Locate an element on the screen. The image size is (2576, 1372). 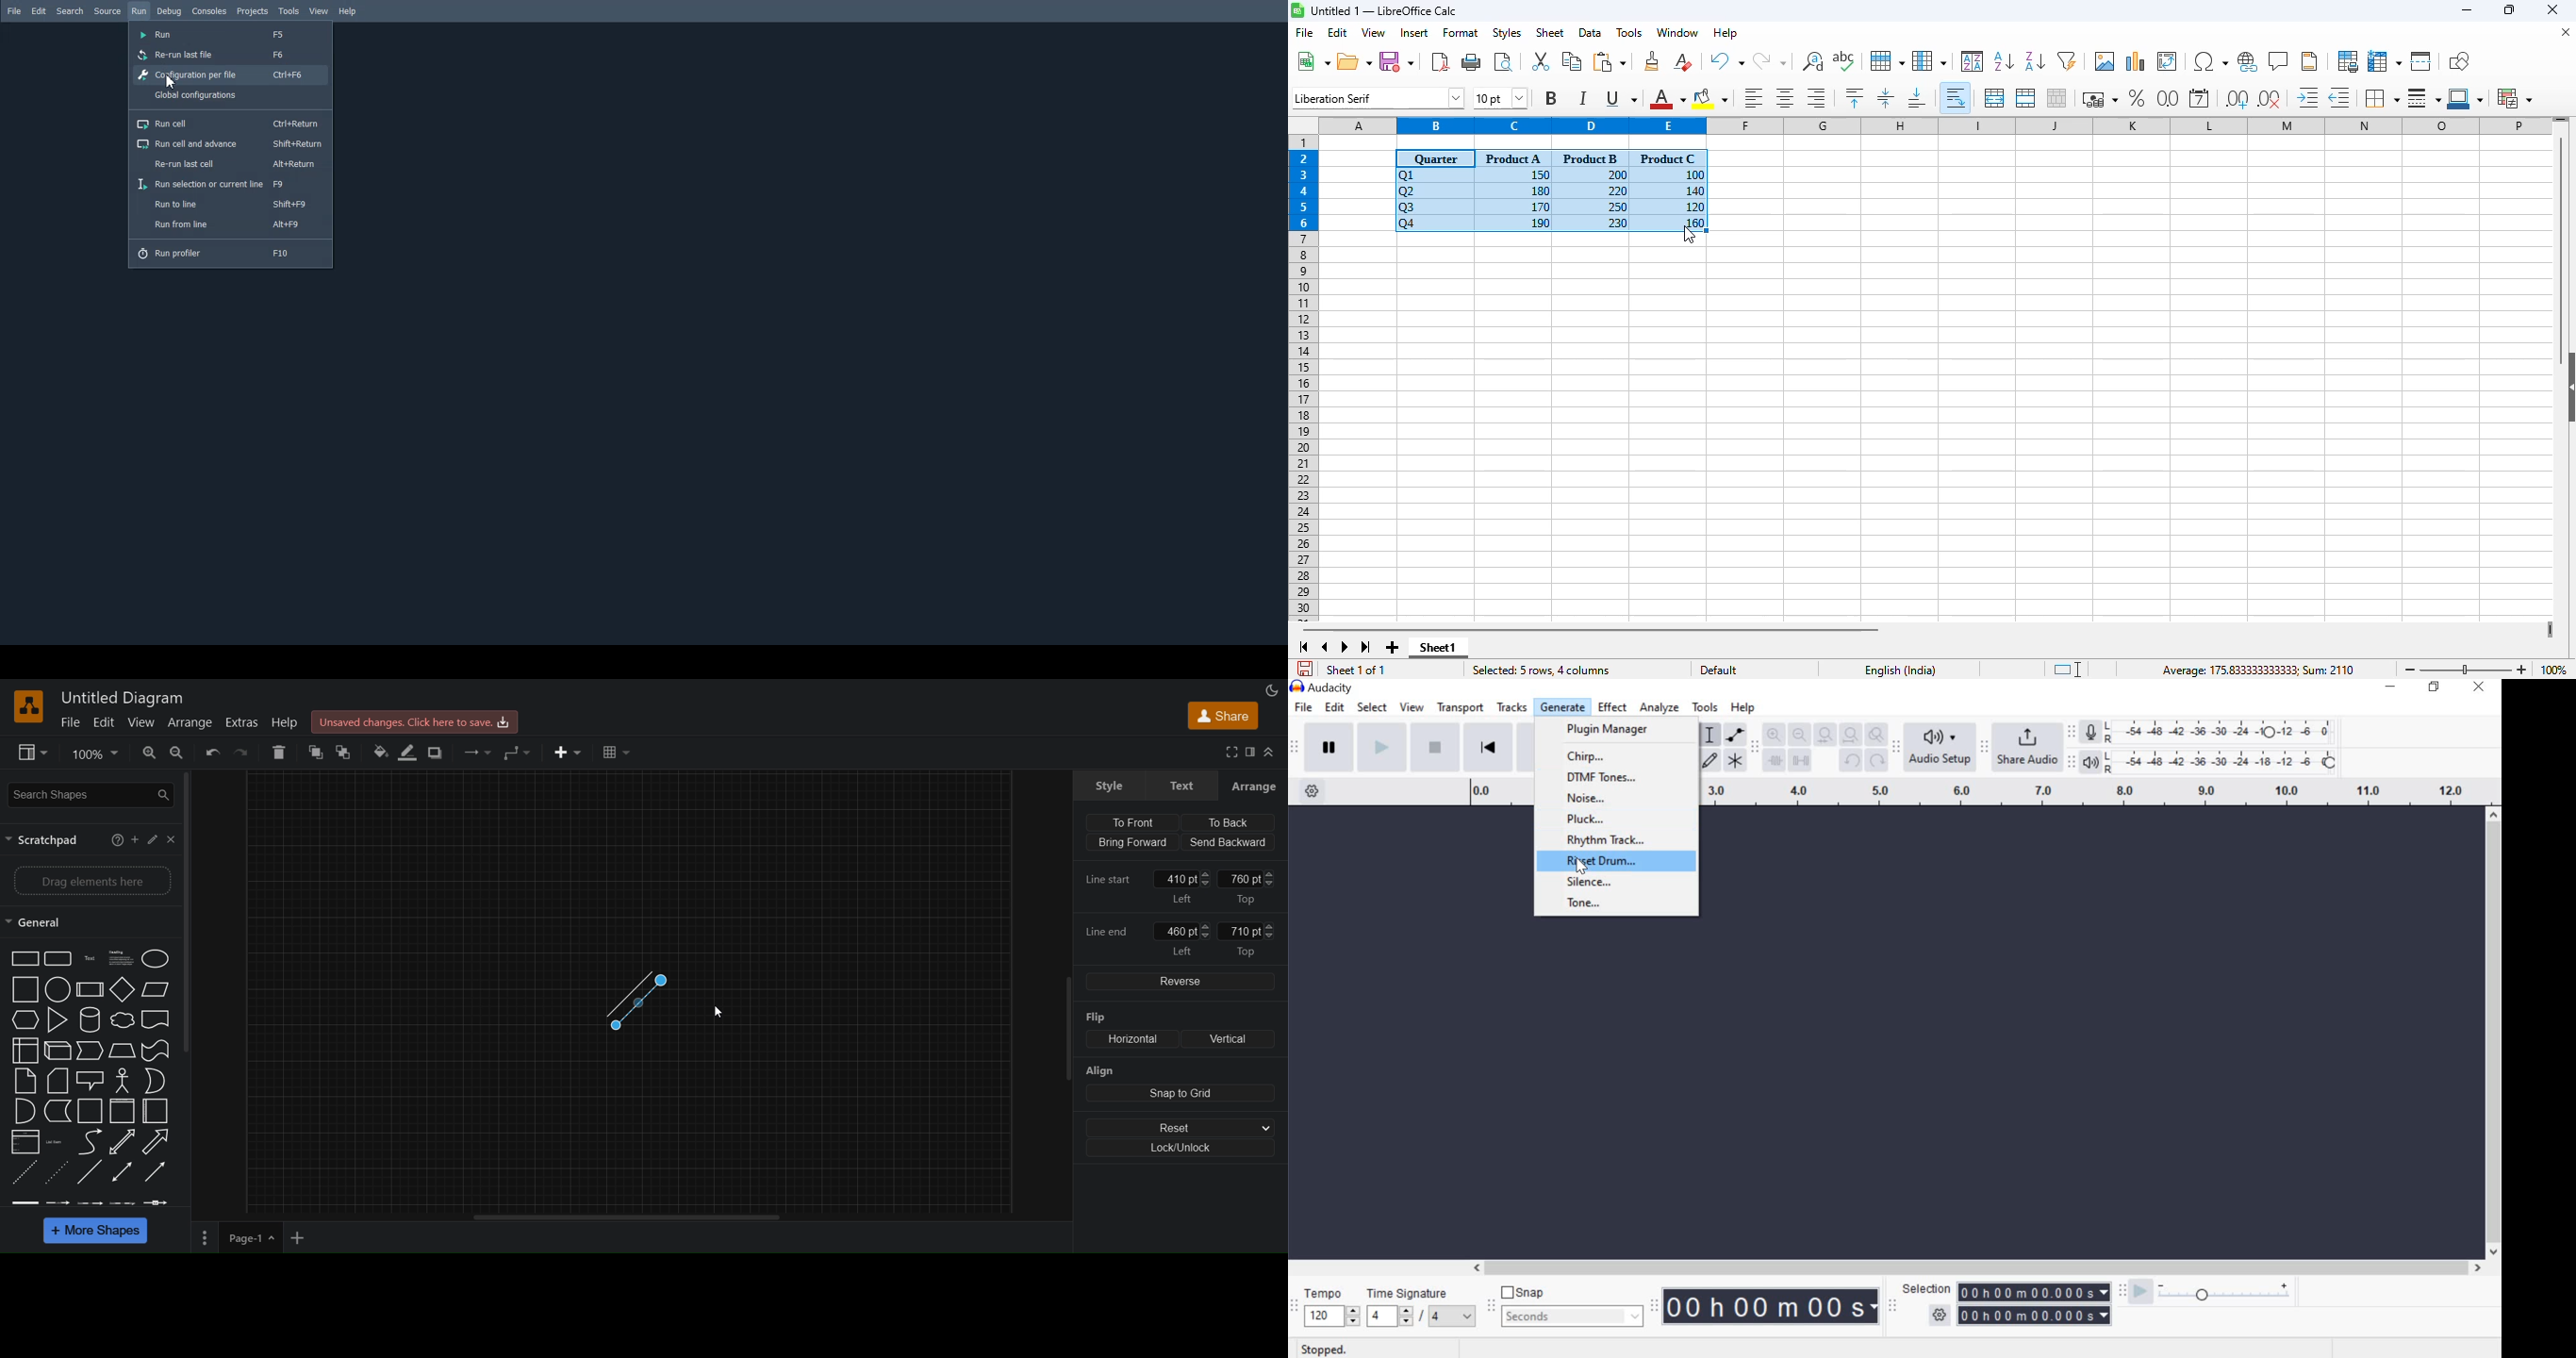
to back is located at coordinates (1228, 821).